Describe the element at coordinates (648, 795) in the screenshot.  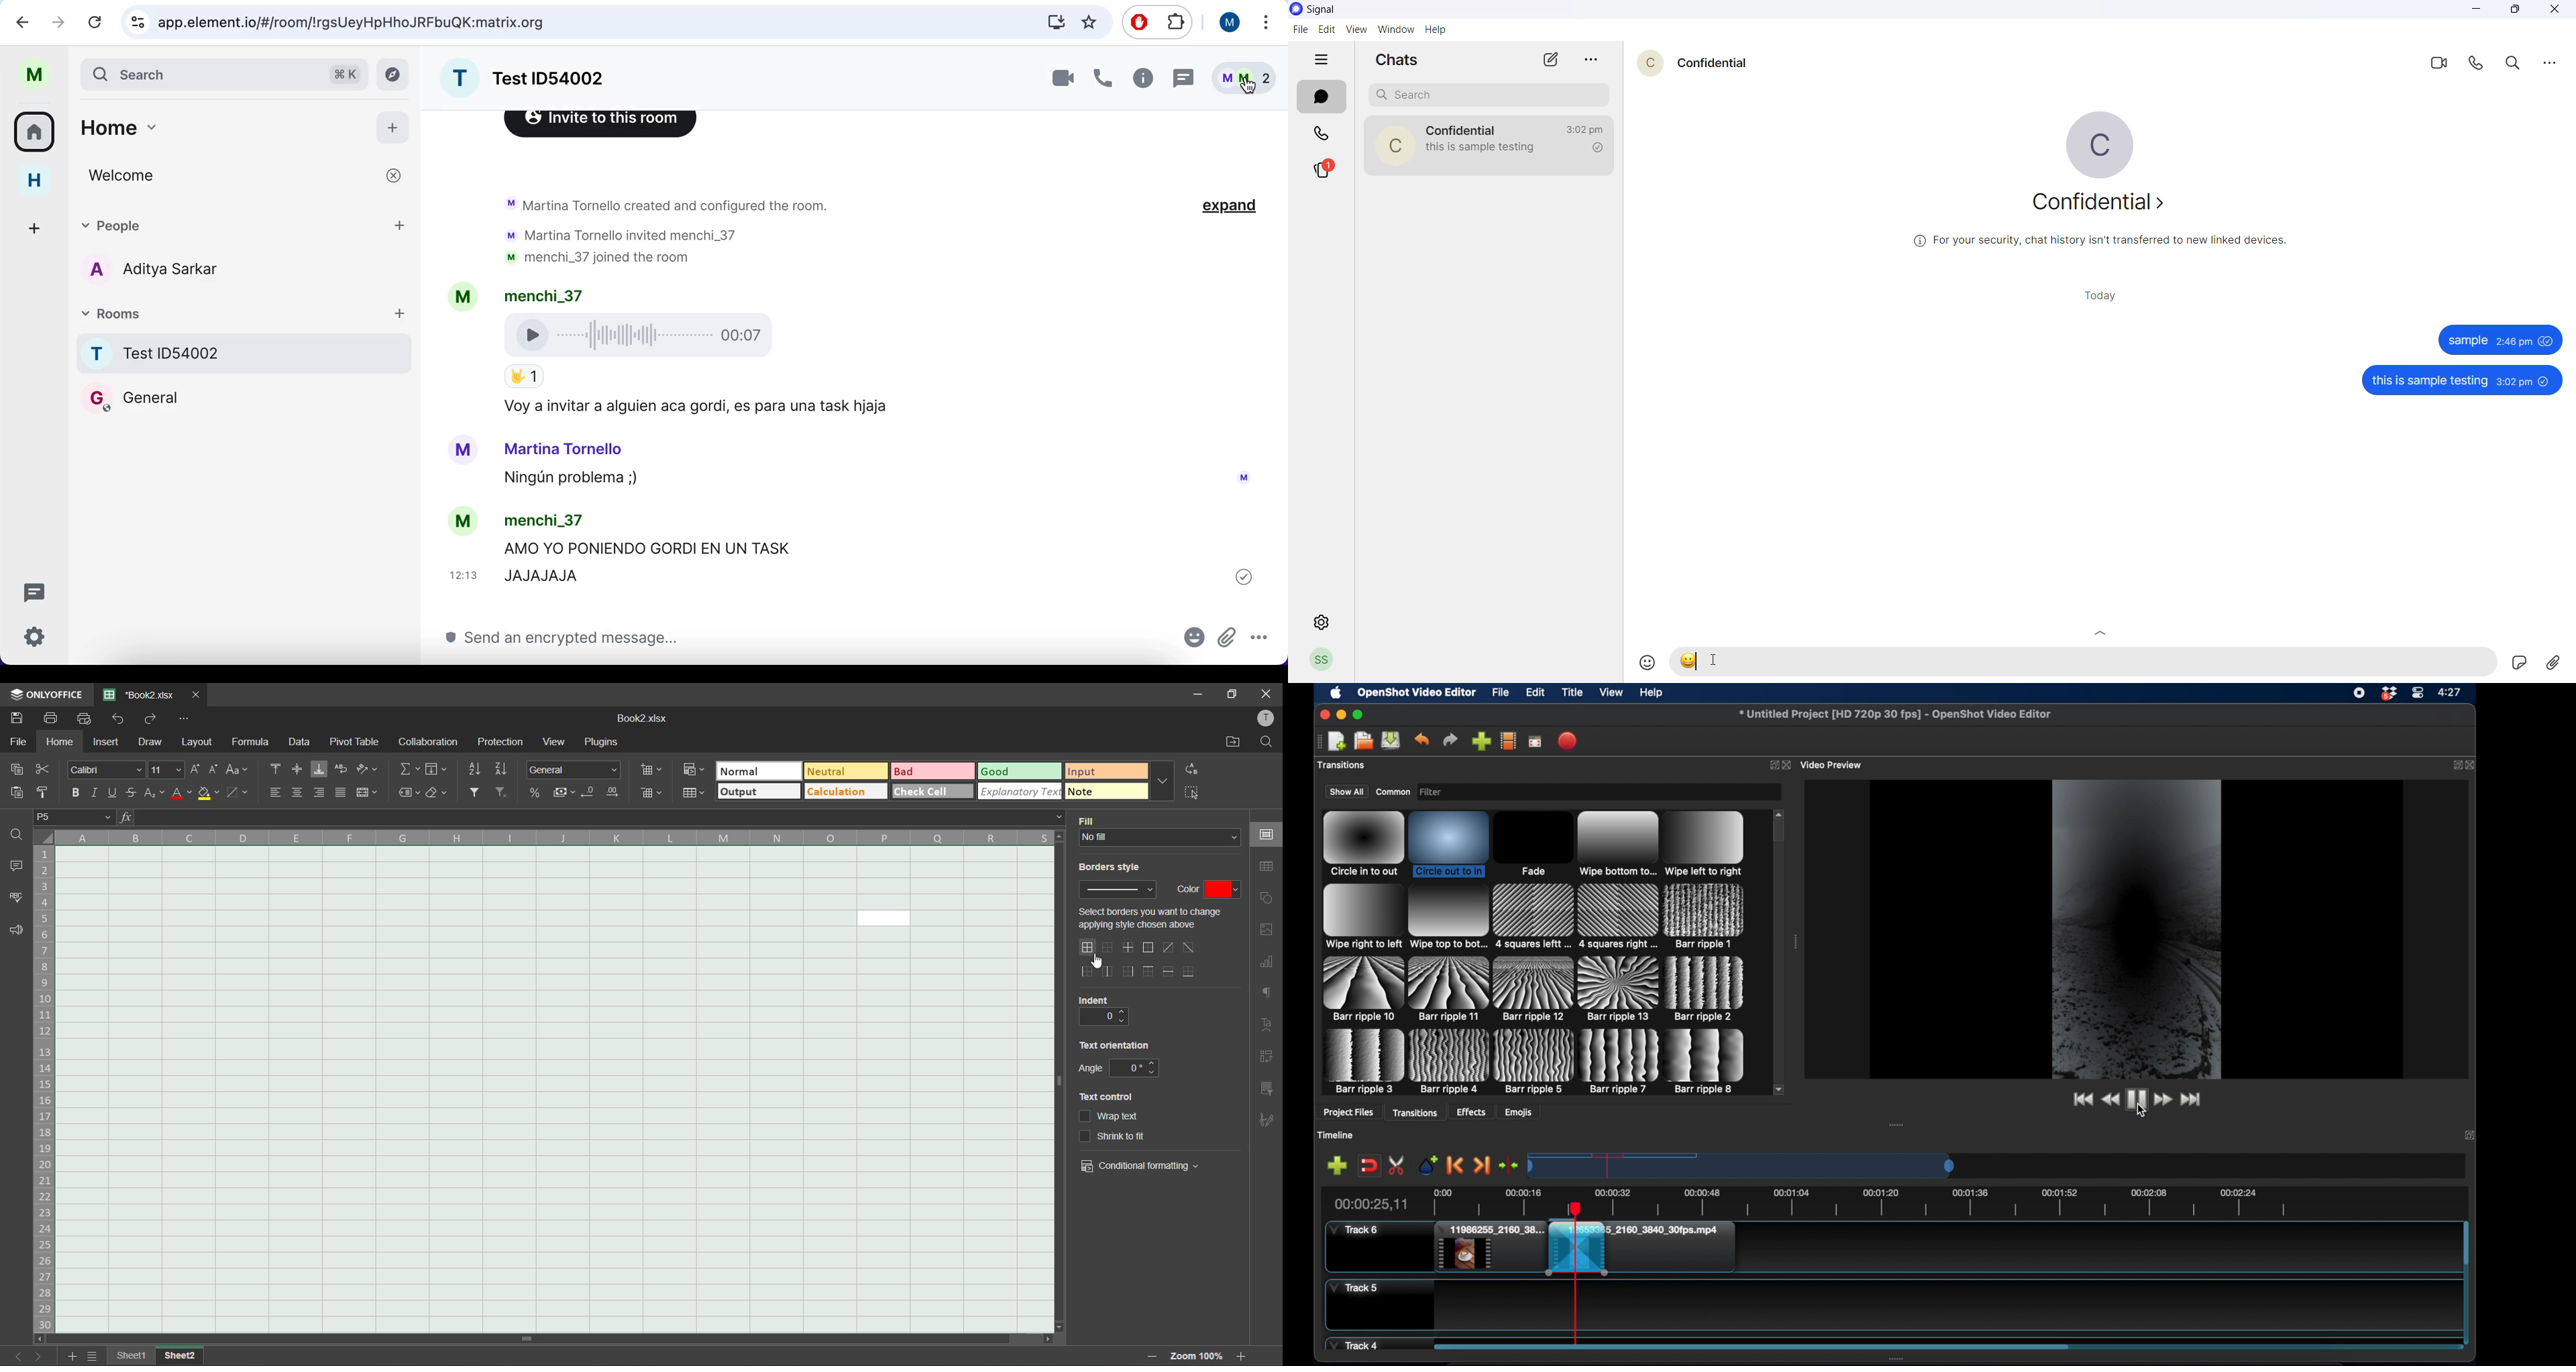
I see `delete cells` at that location.